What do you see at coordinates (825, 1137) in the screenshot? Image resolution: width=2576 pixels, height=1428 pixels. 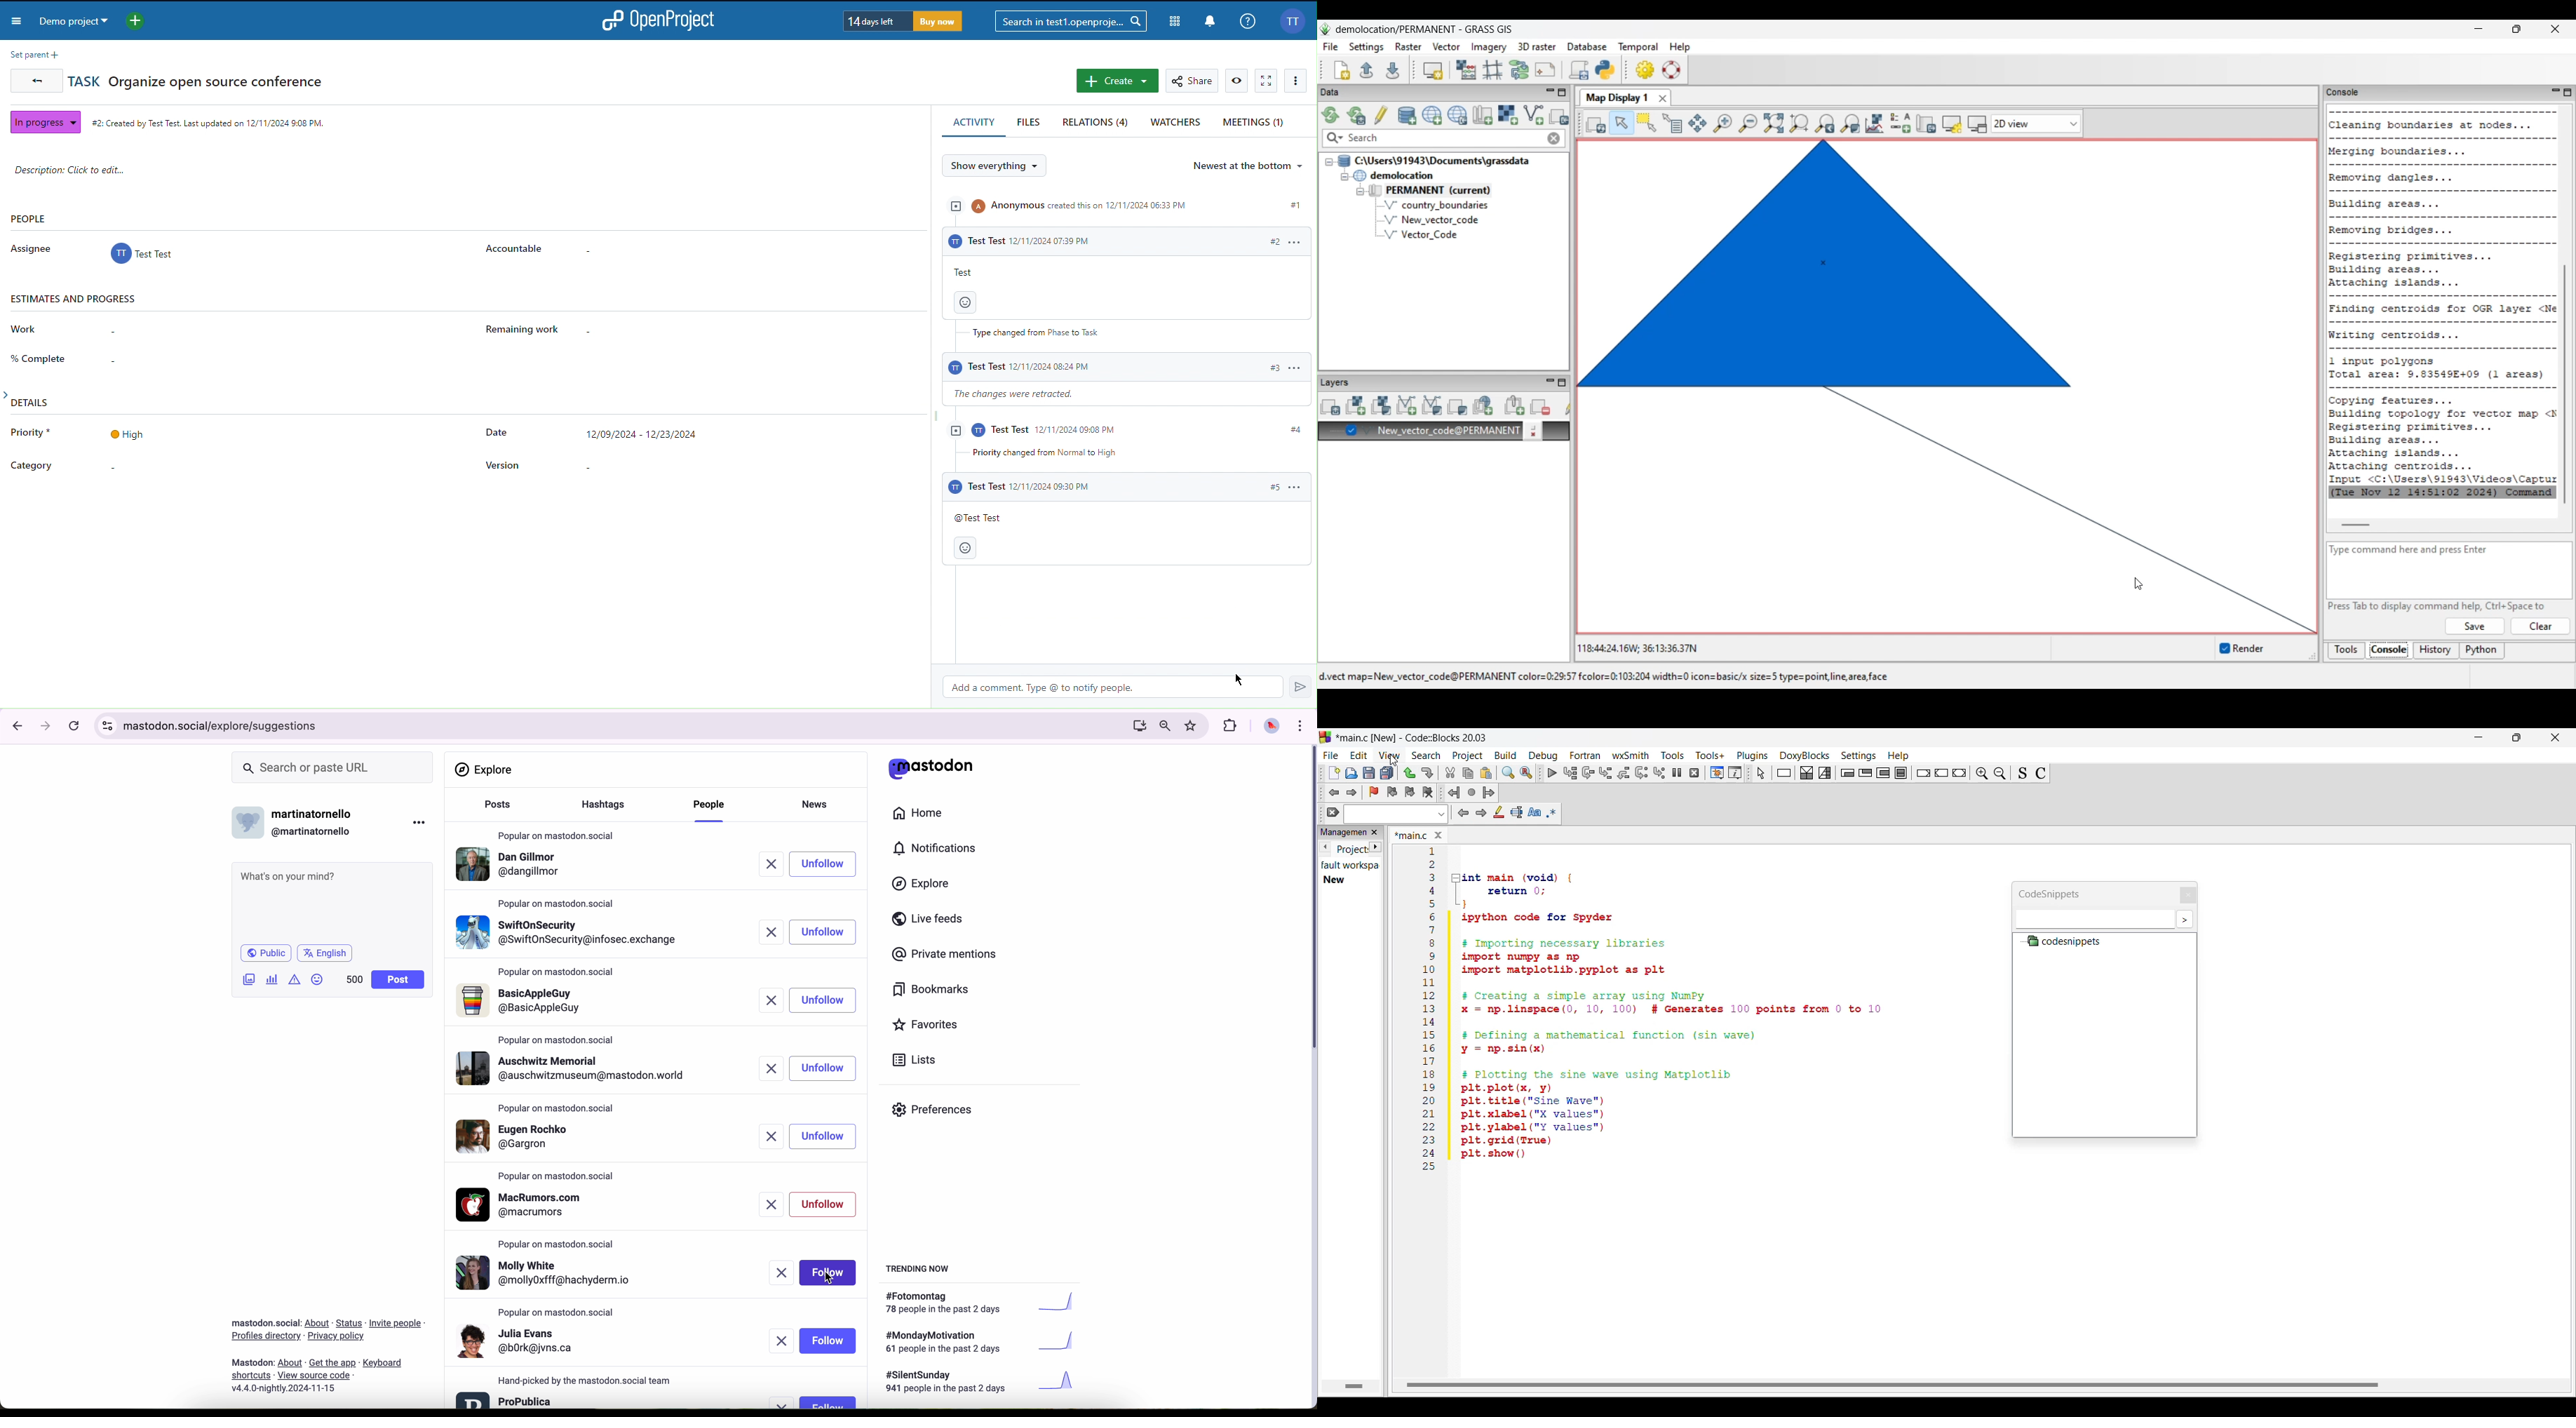 I see `unfollow` at bounding box center [825, 1137].